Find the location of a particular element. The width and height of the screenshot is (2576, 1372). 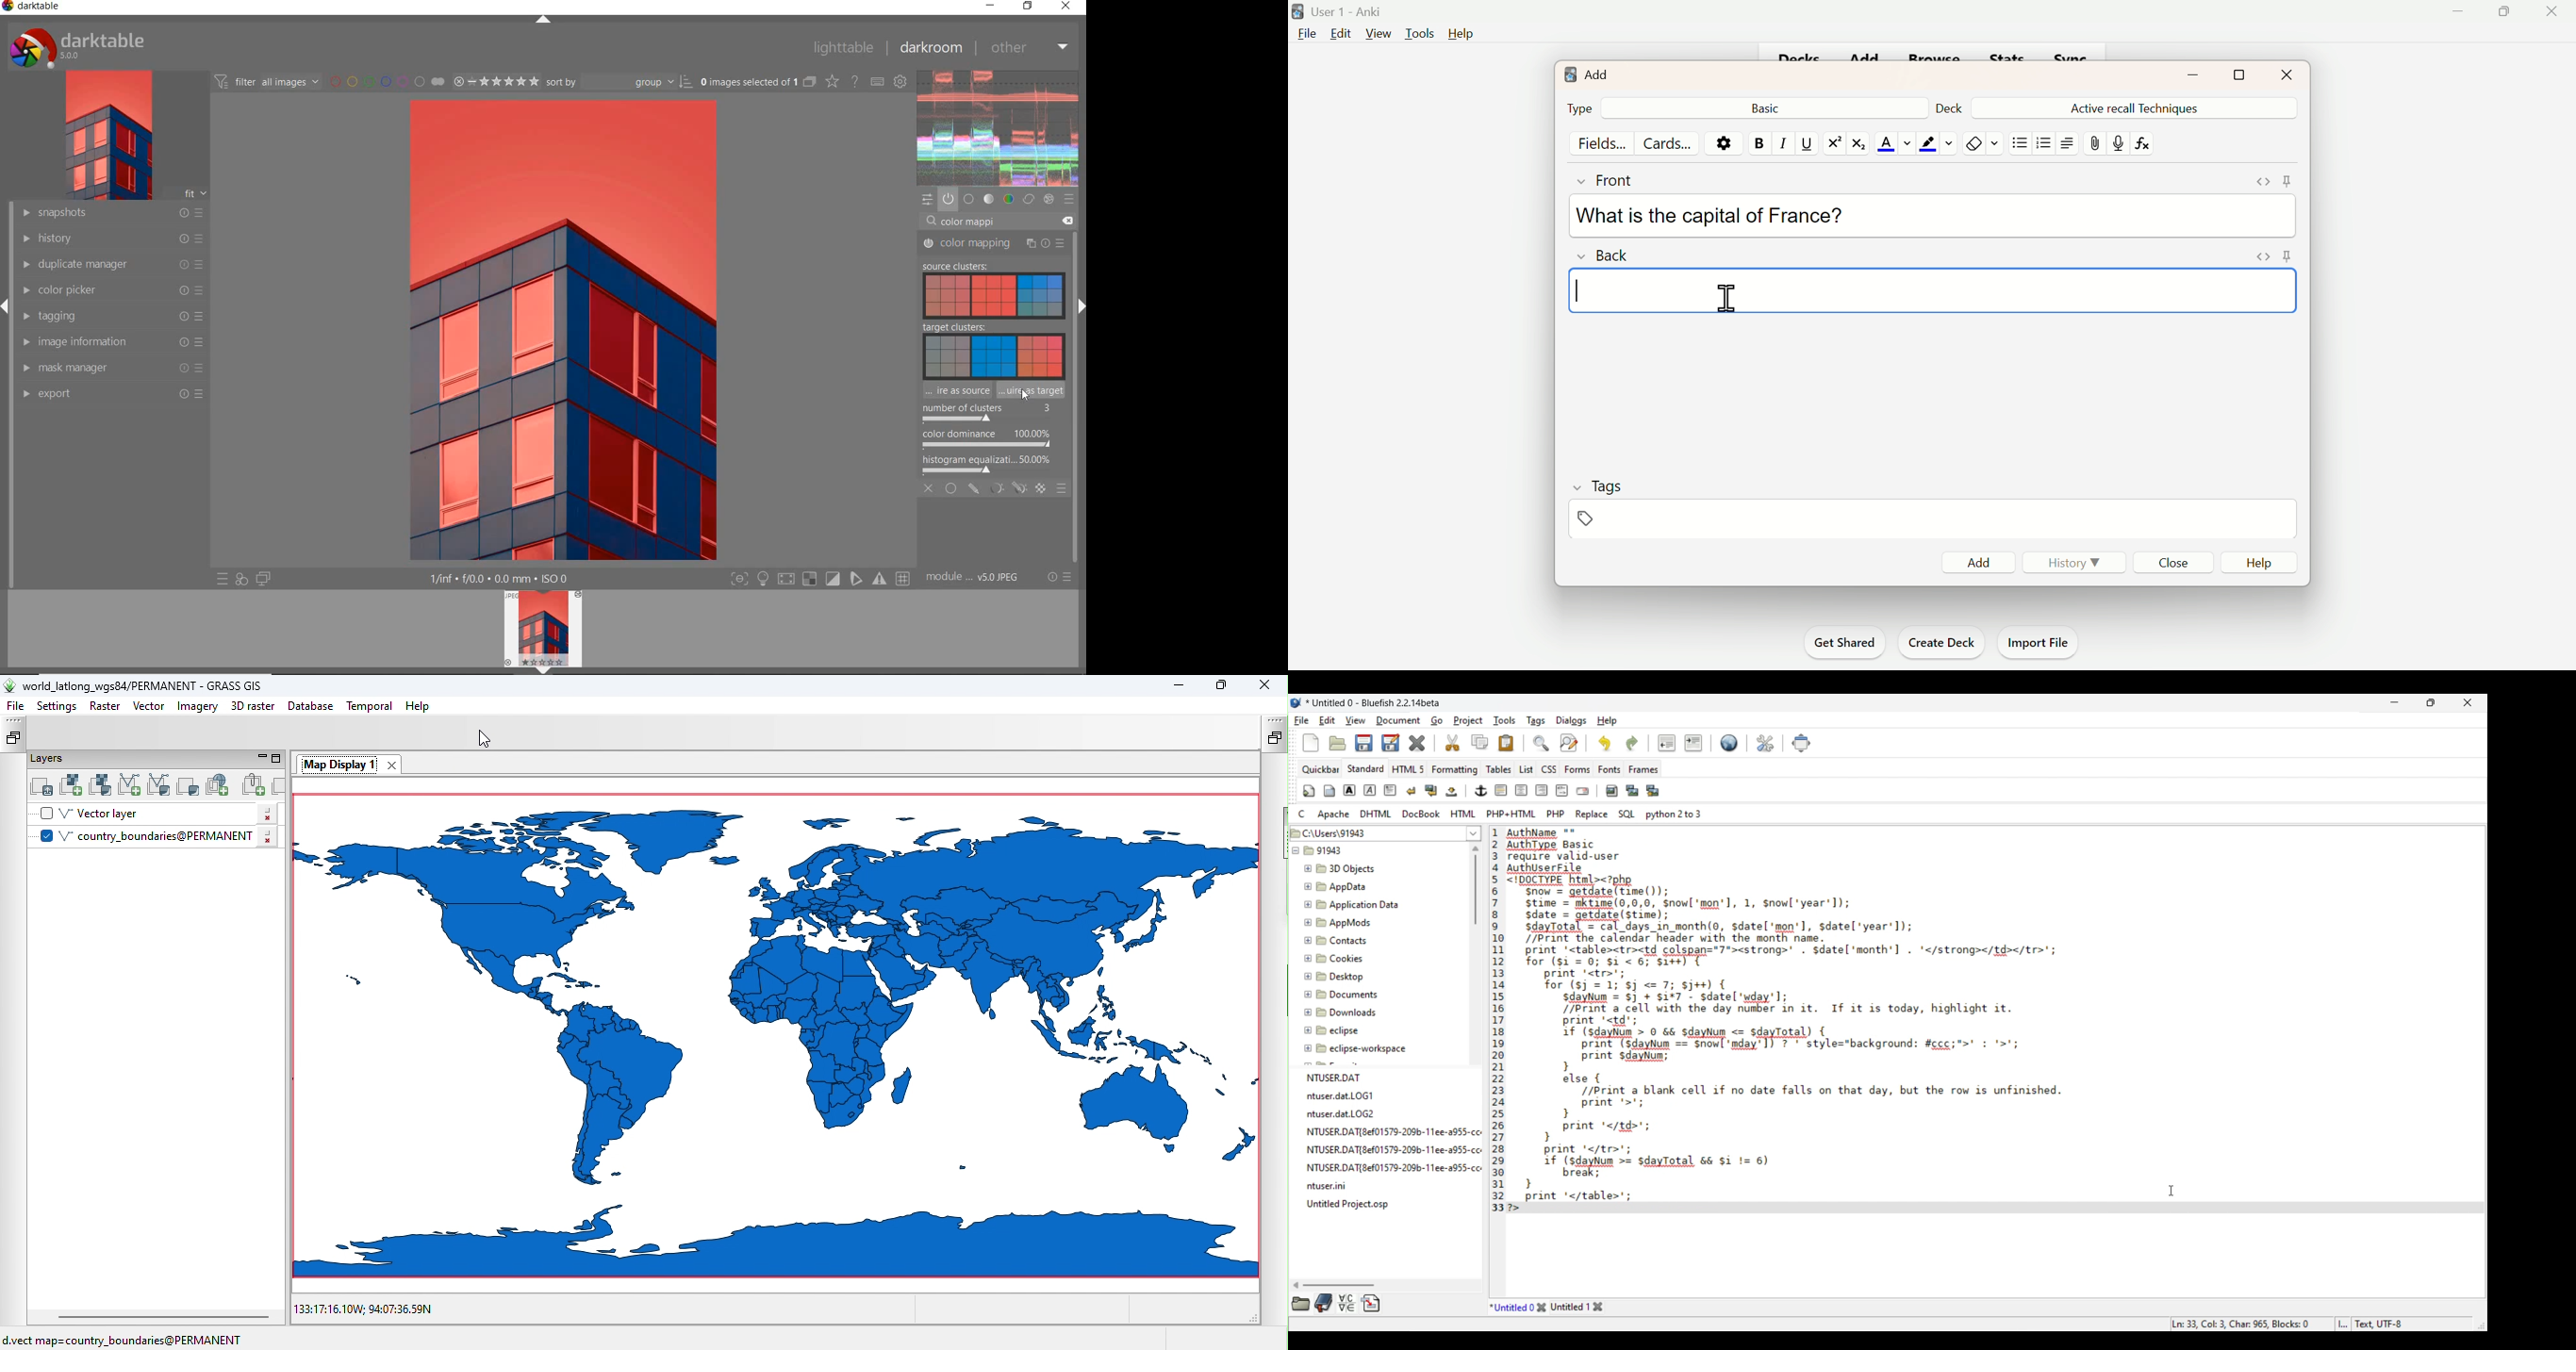

reset or preset & preference is located at coordinates (1057, 579).